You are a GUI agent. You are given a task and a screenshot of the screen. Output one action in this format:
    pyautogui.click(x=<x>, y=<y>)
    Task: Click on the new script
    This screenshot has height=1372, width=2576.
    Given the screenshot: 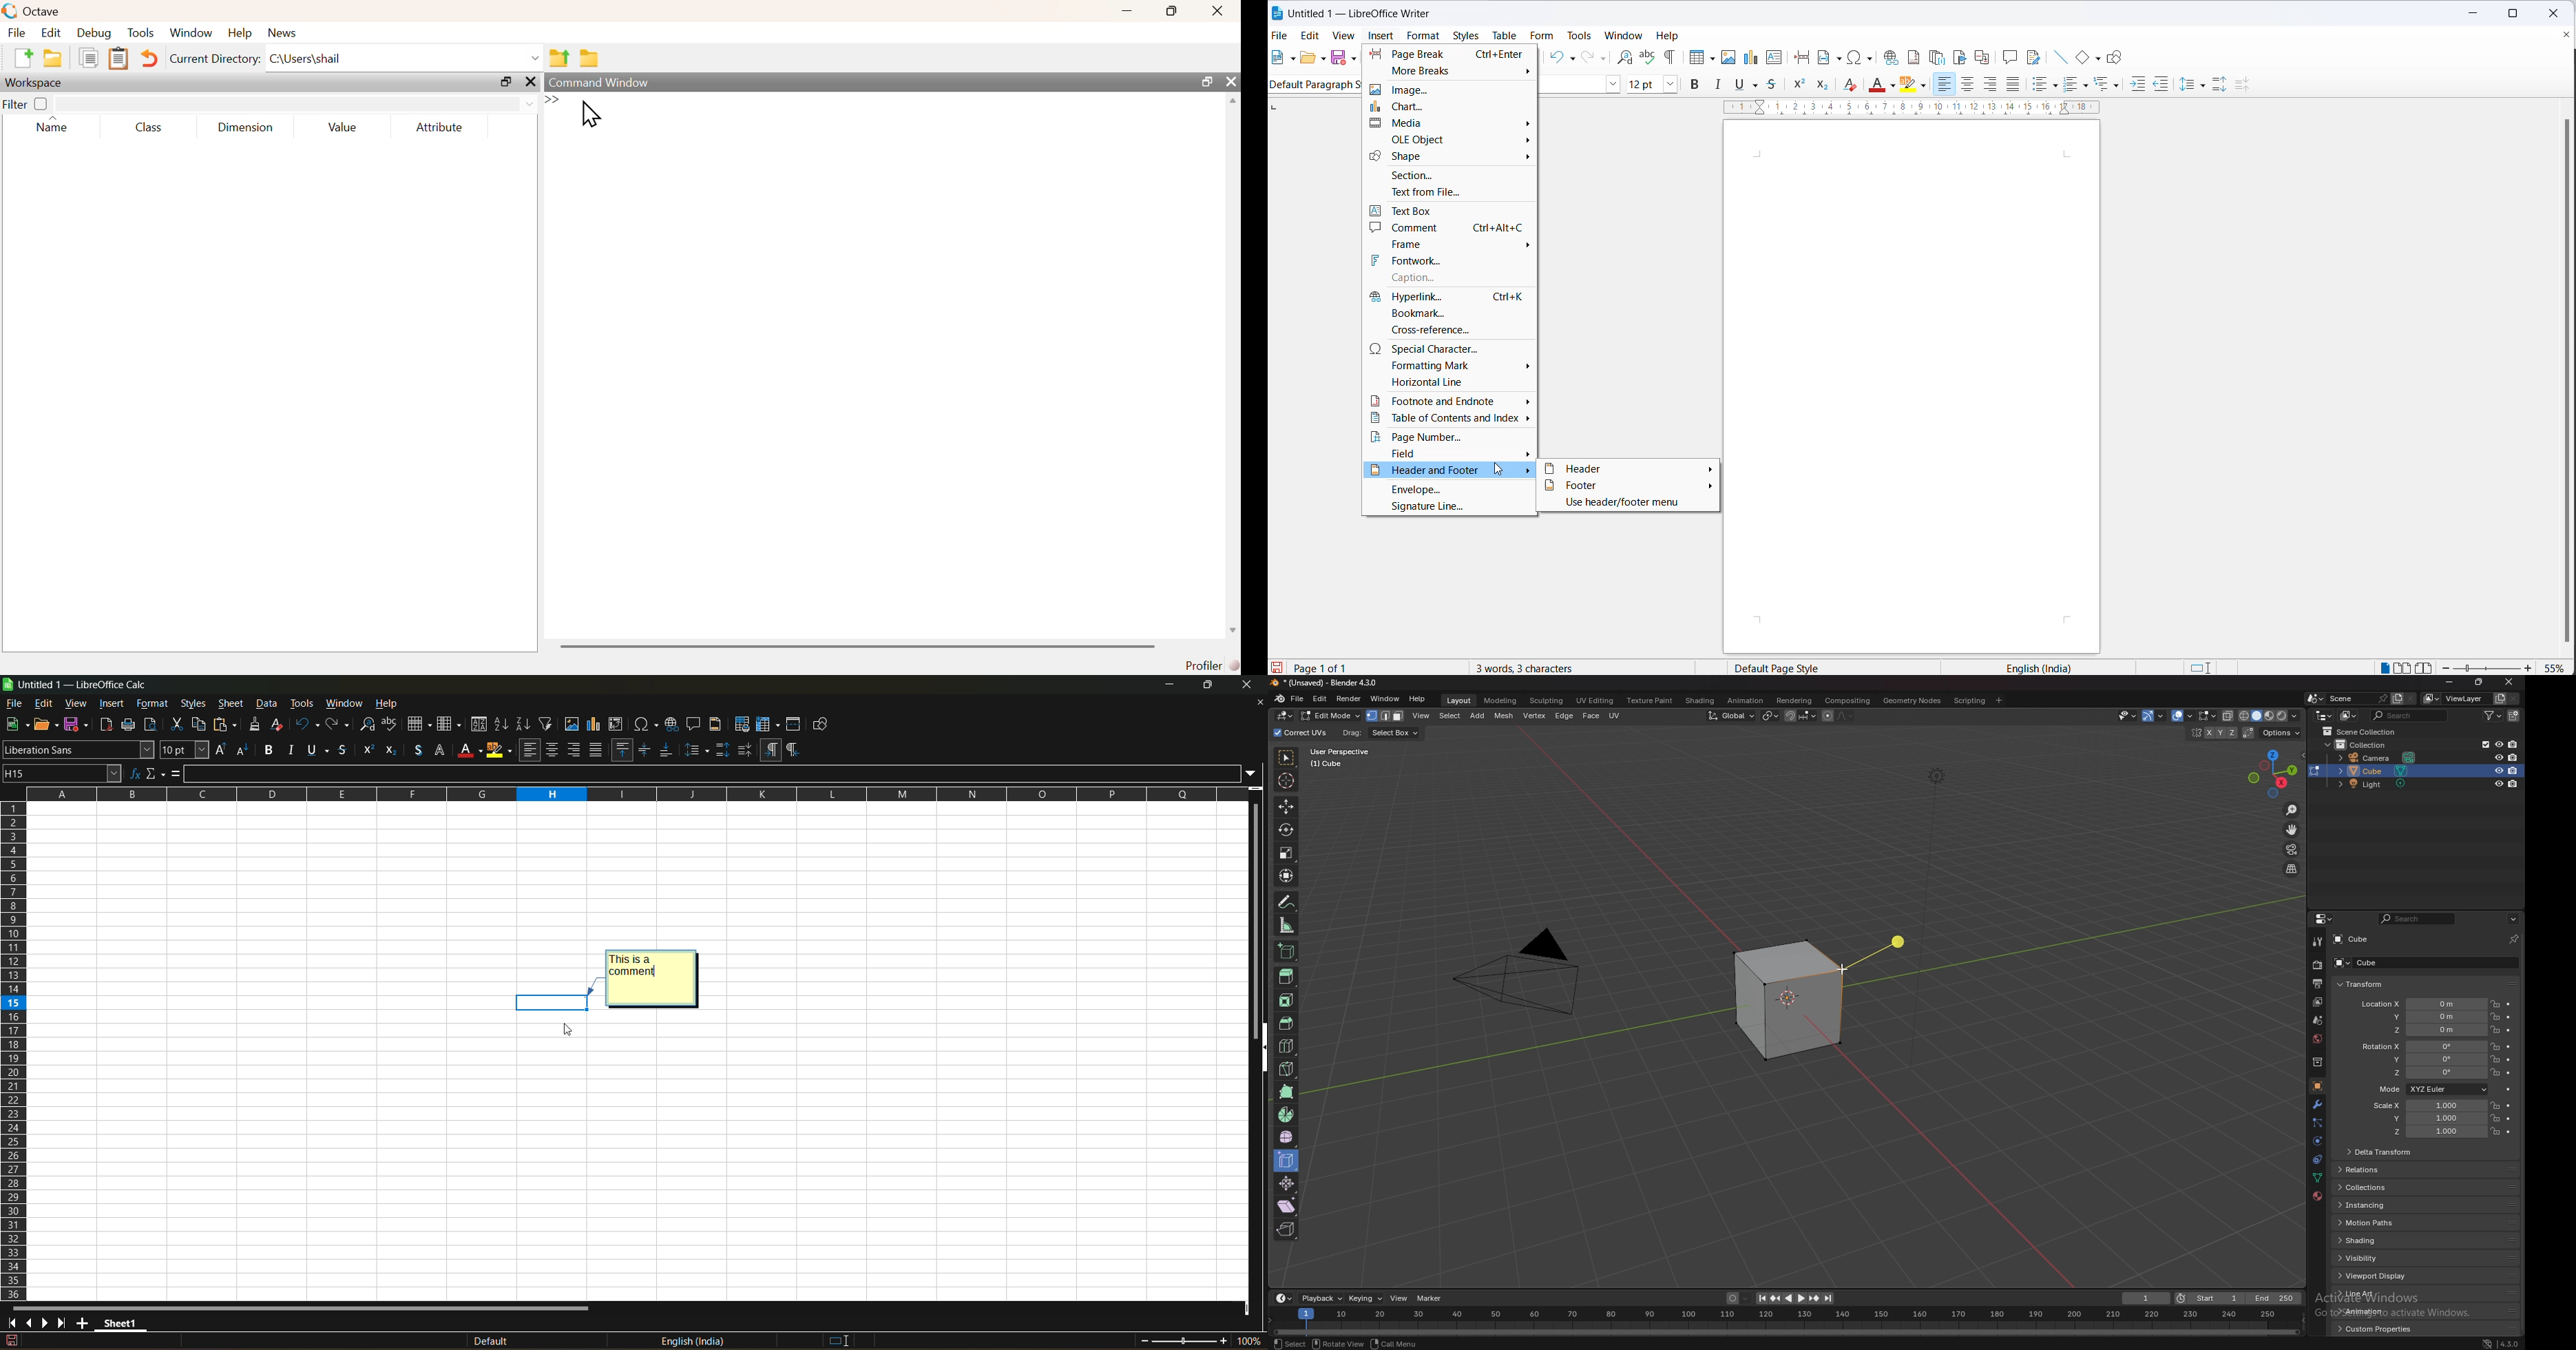 What is the action you would take?
    pyautogui.click(x=21, y=57)
    